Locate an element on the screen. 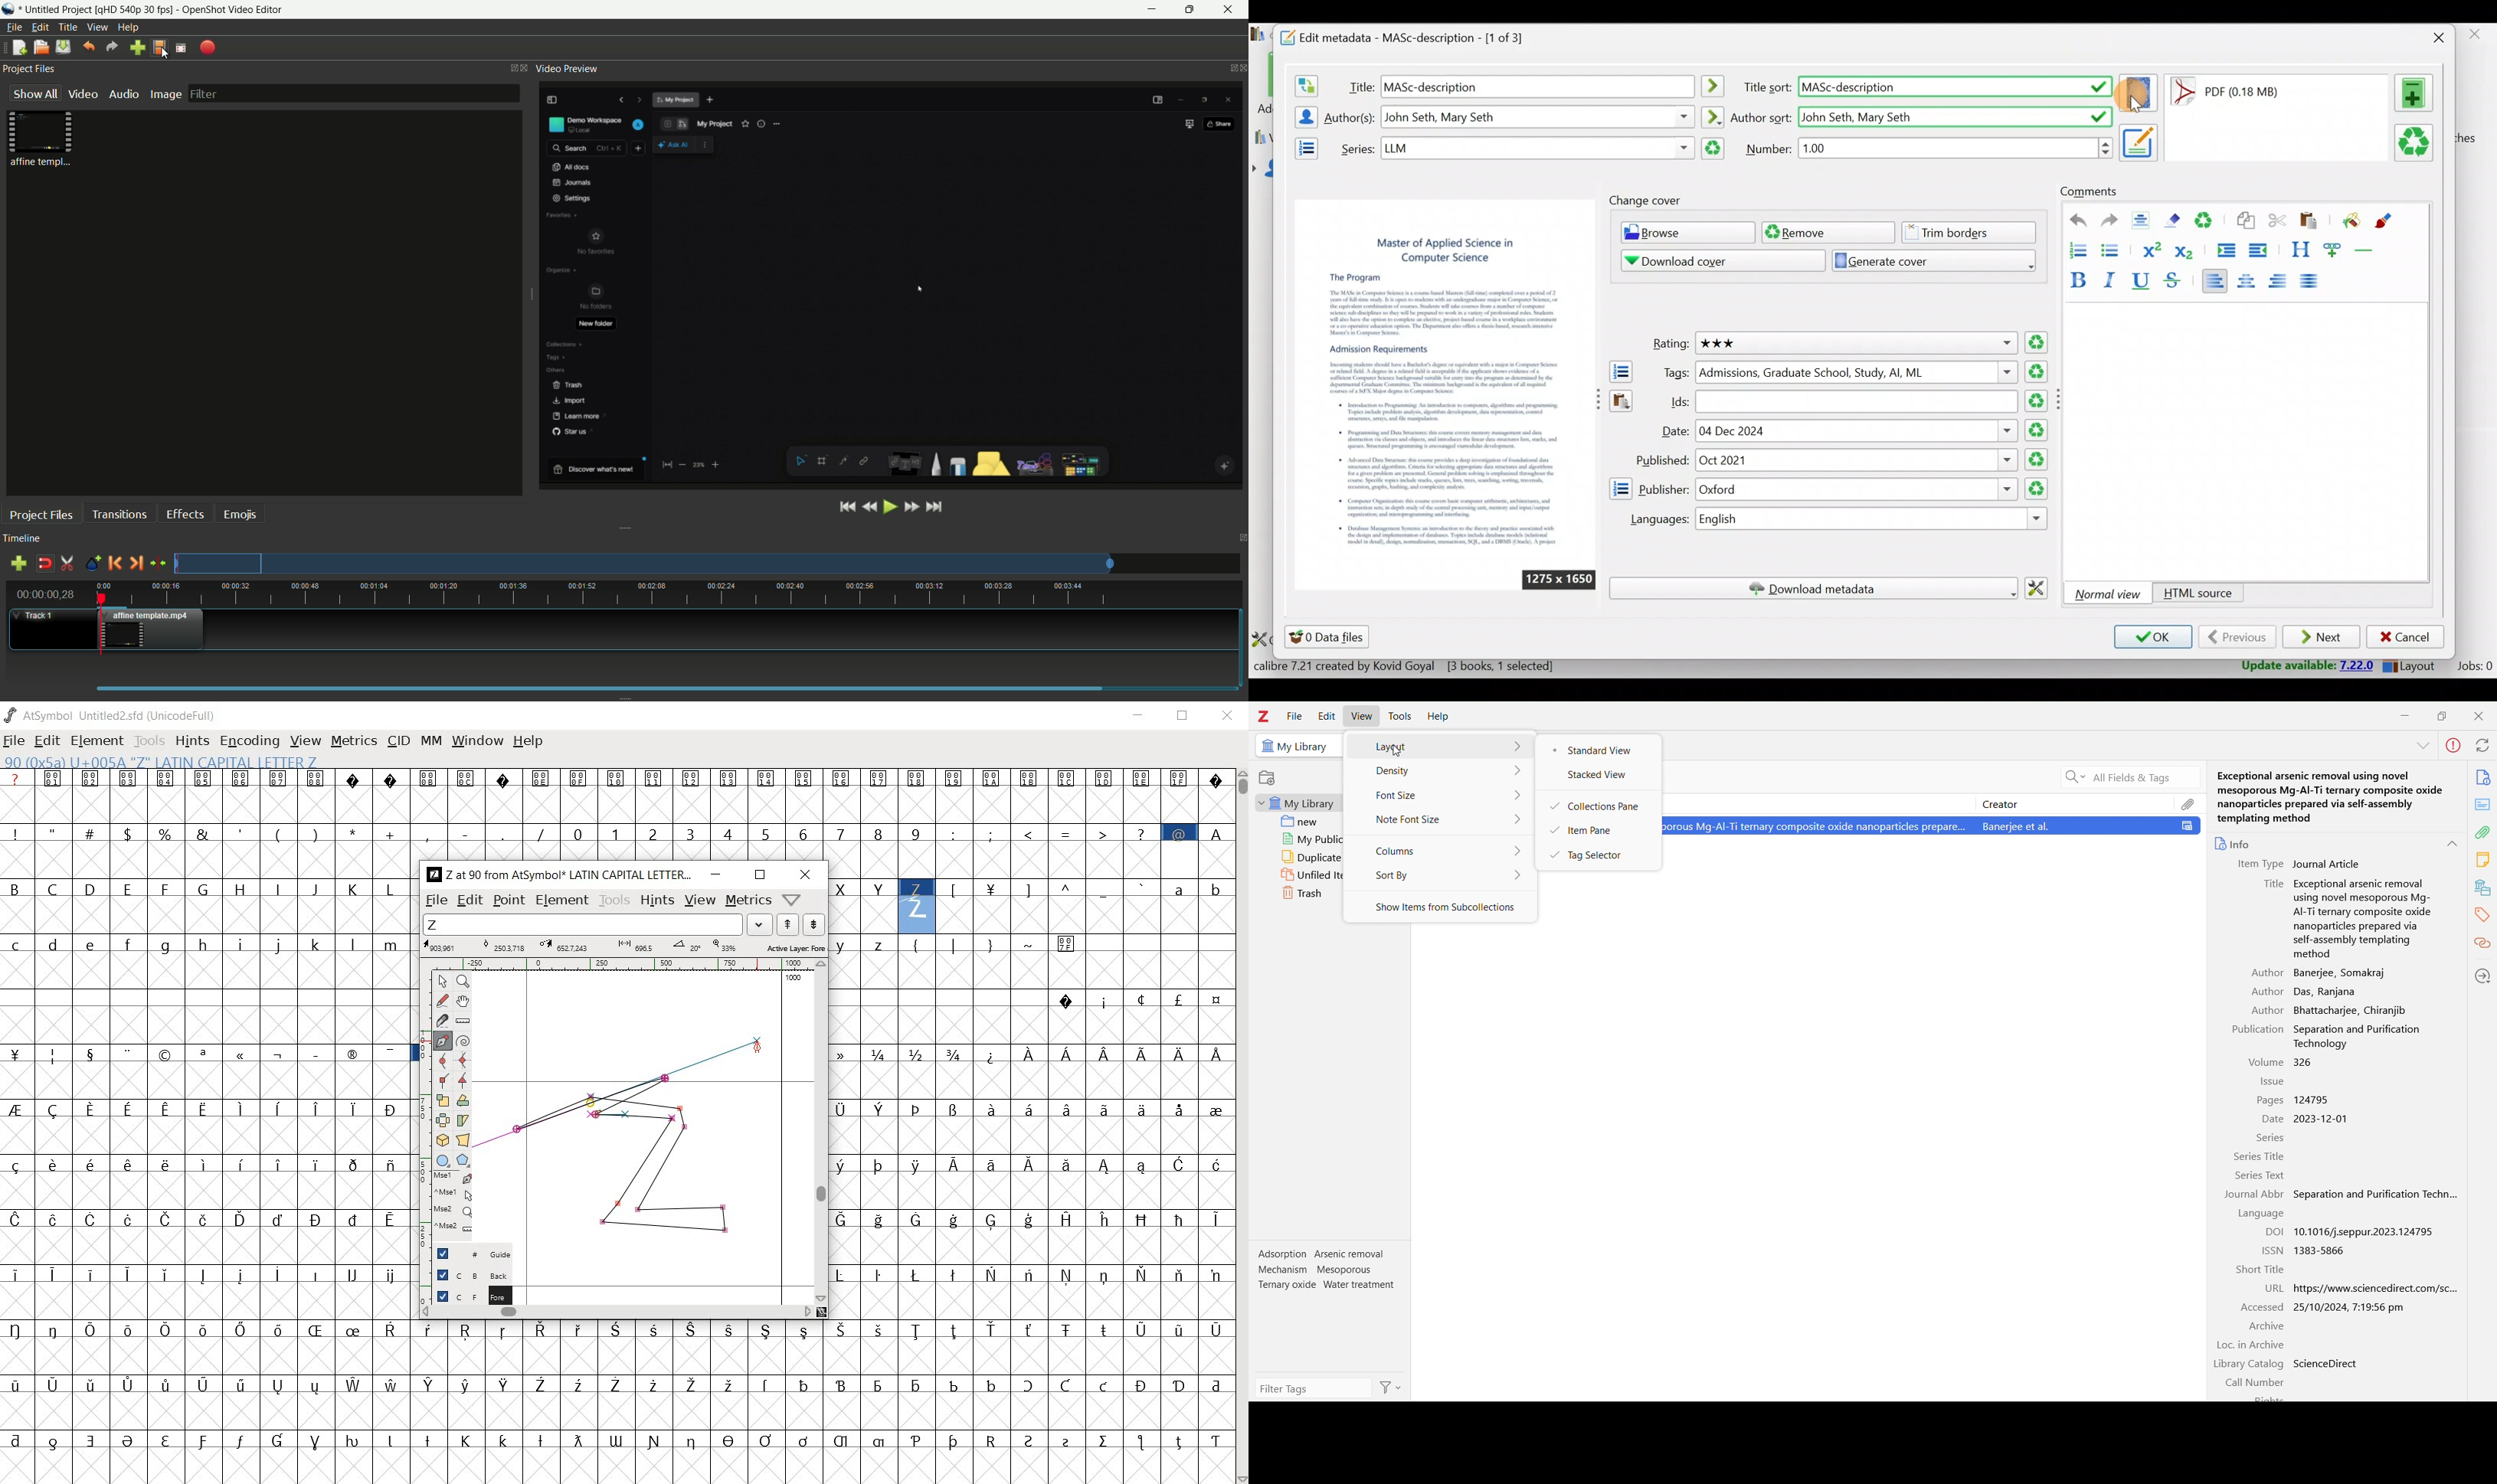   Close is located at coordinates (2477, 38).